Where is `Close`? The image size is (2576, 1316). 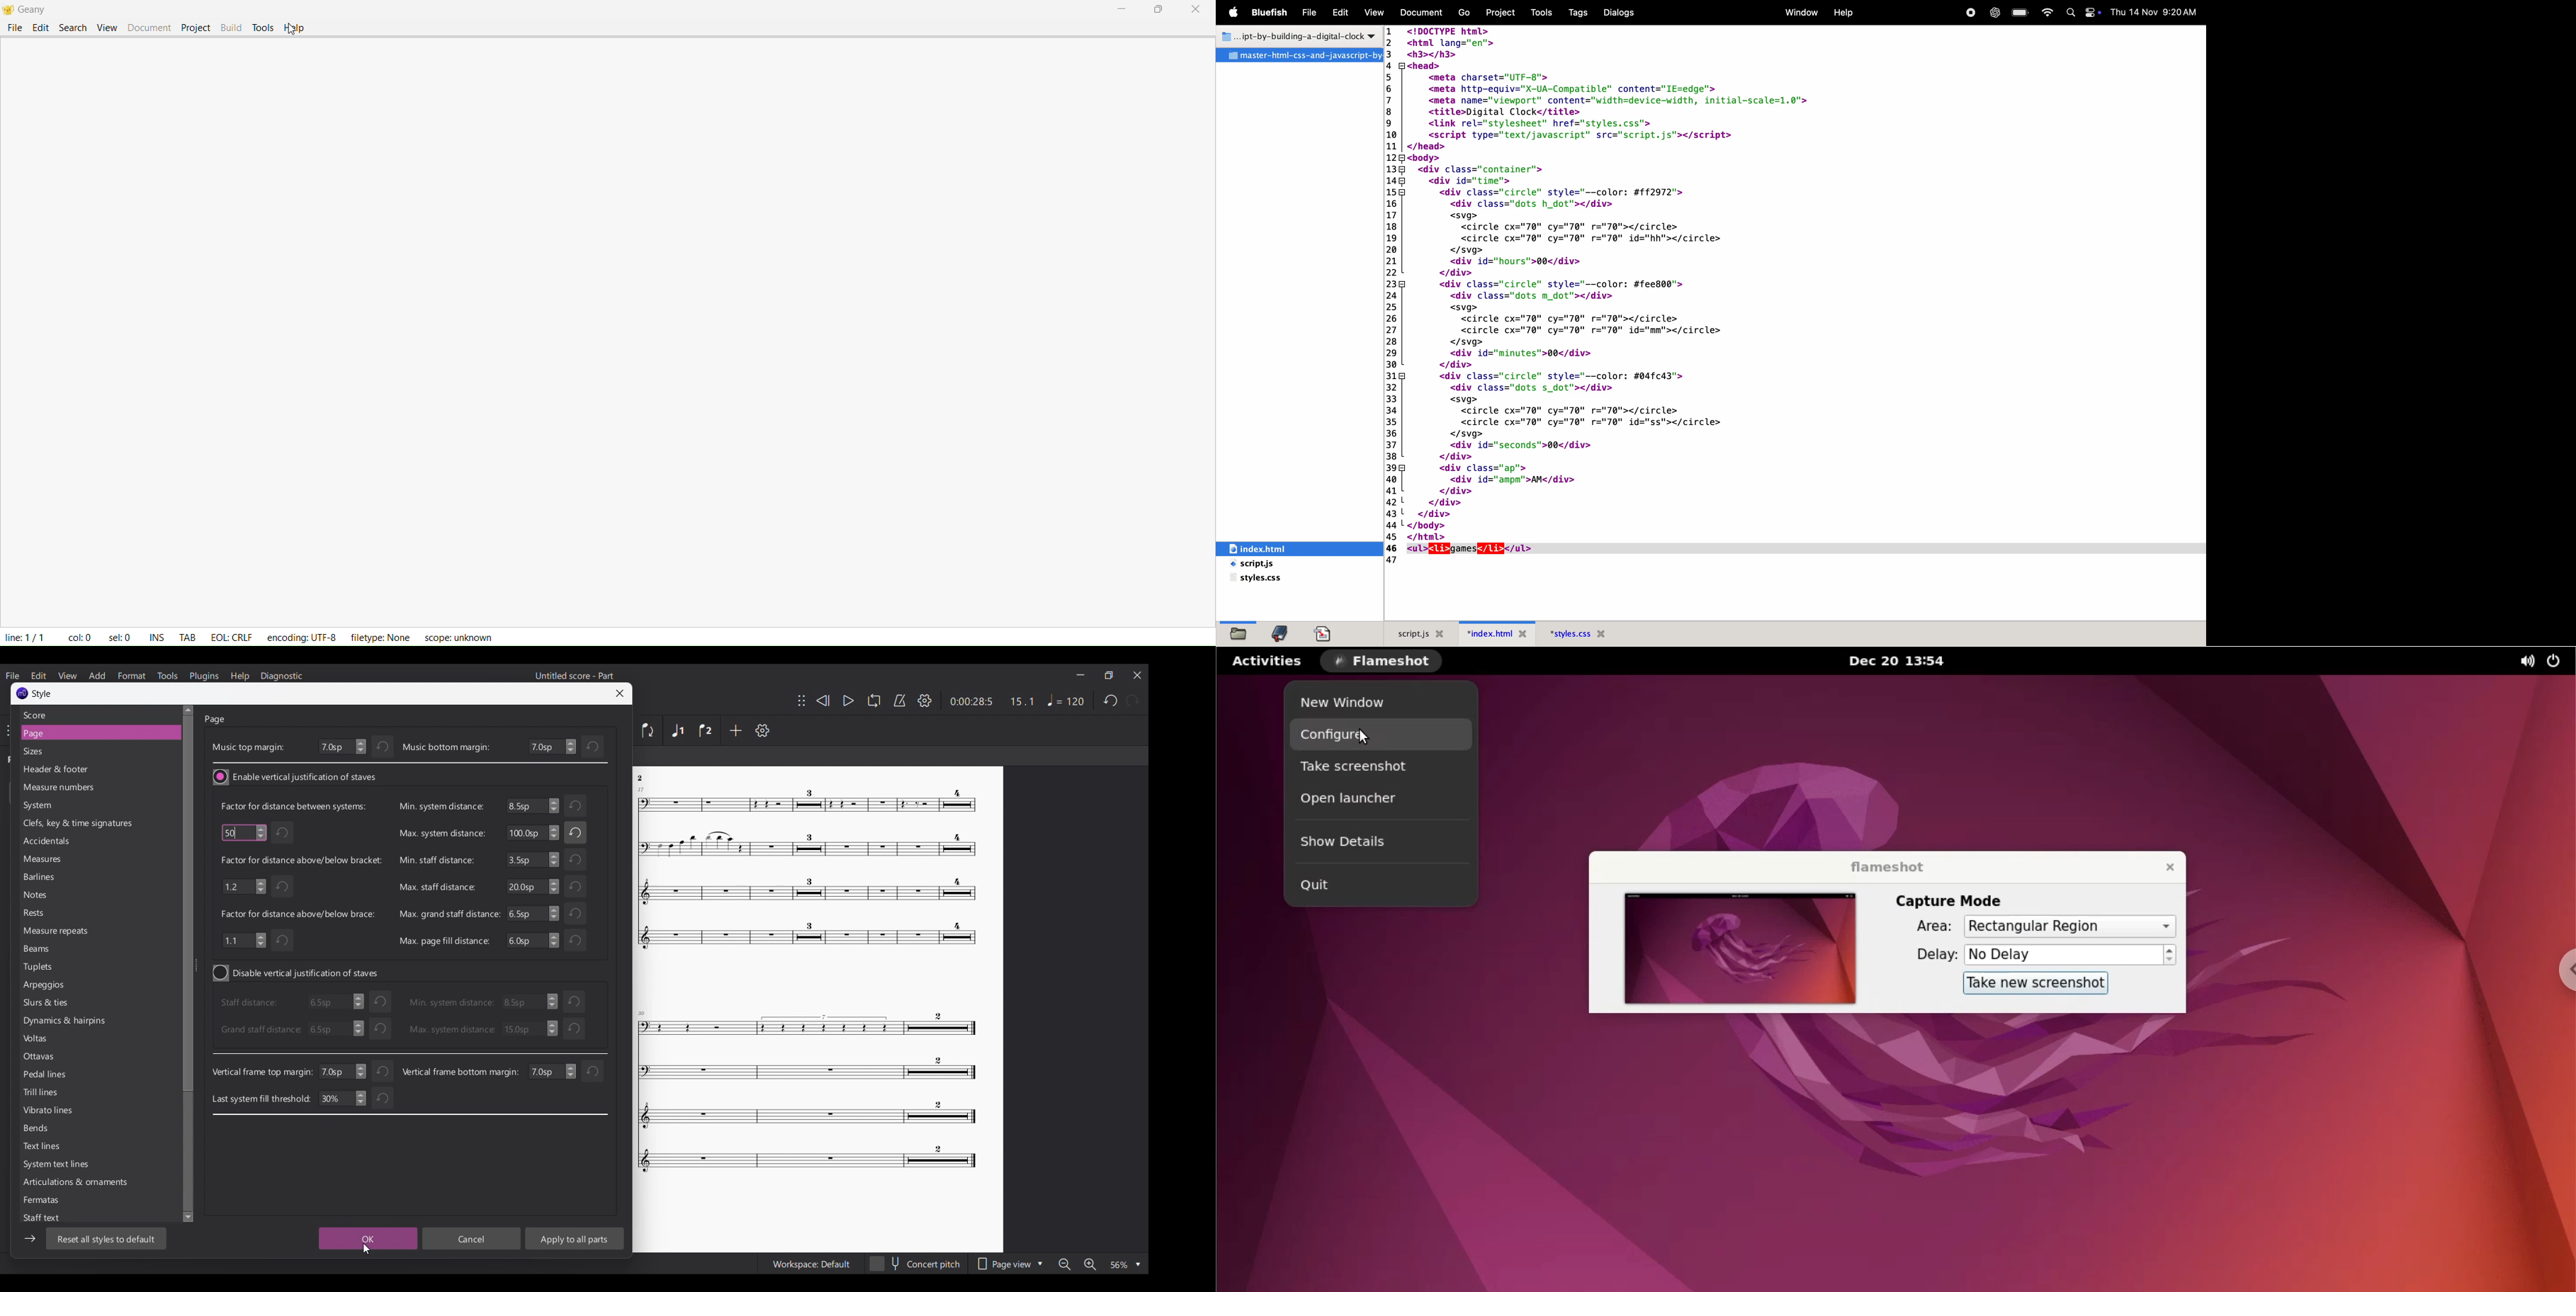
Close is located at coordinates (620, 693).